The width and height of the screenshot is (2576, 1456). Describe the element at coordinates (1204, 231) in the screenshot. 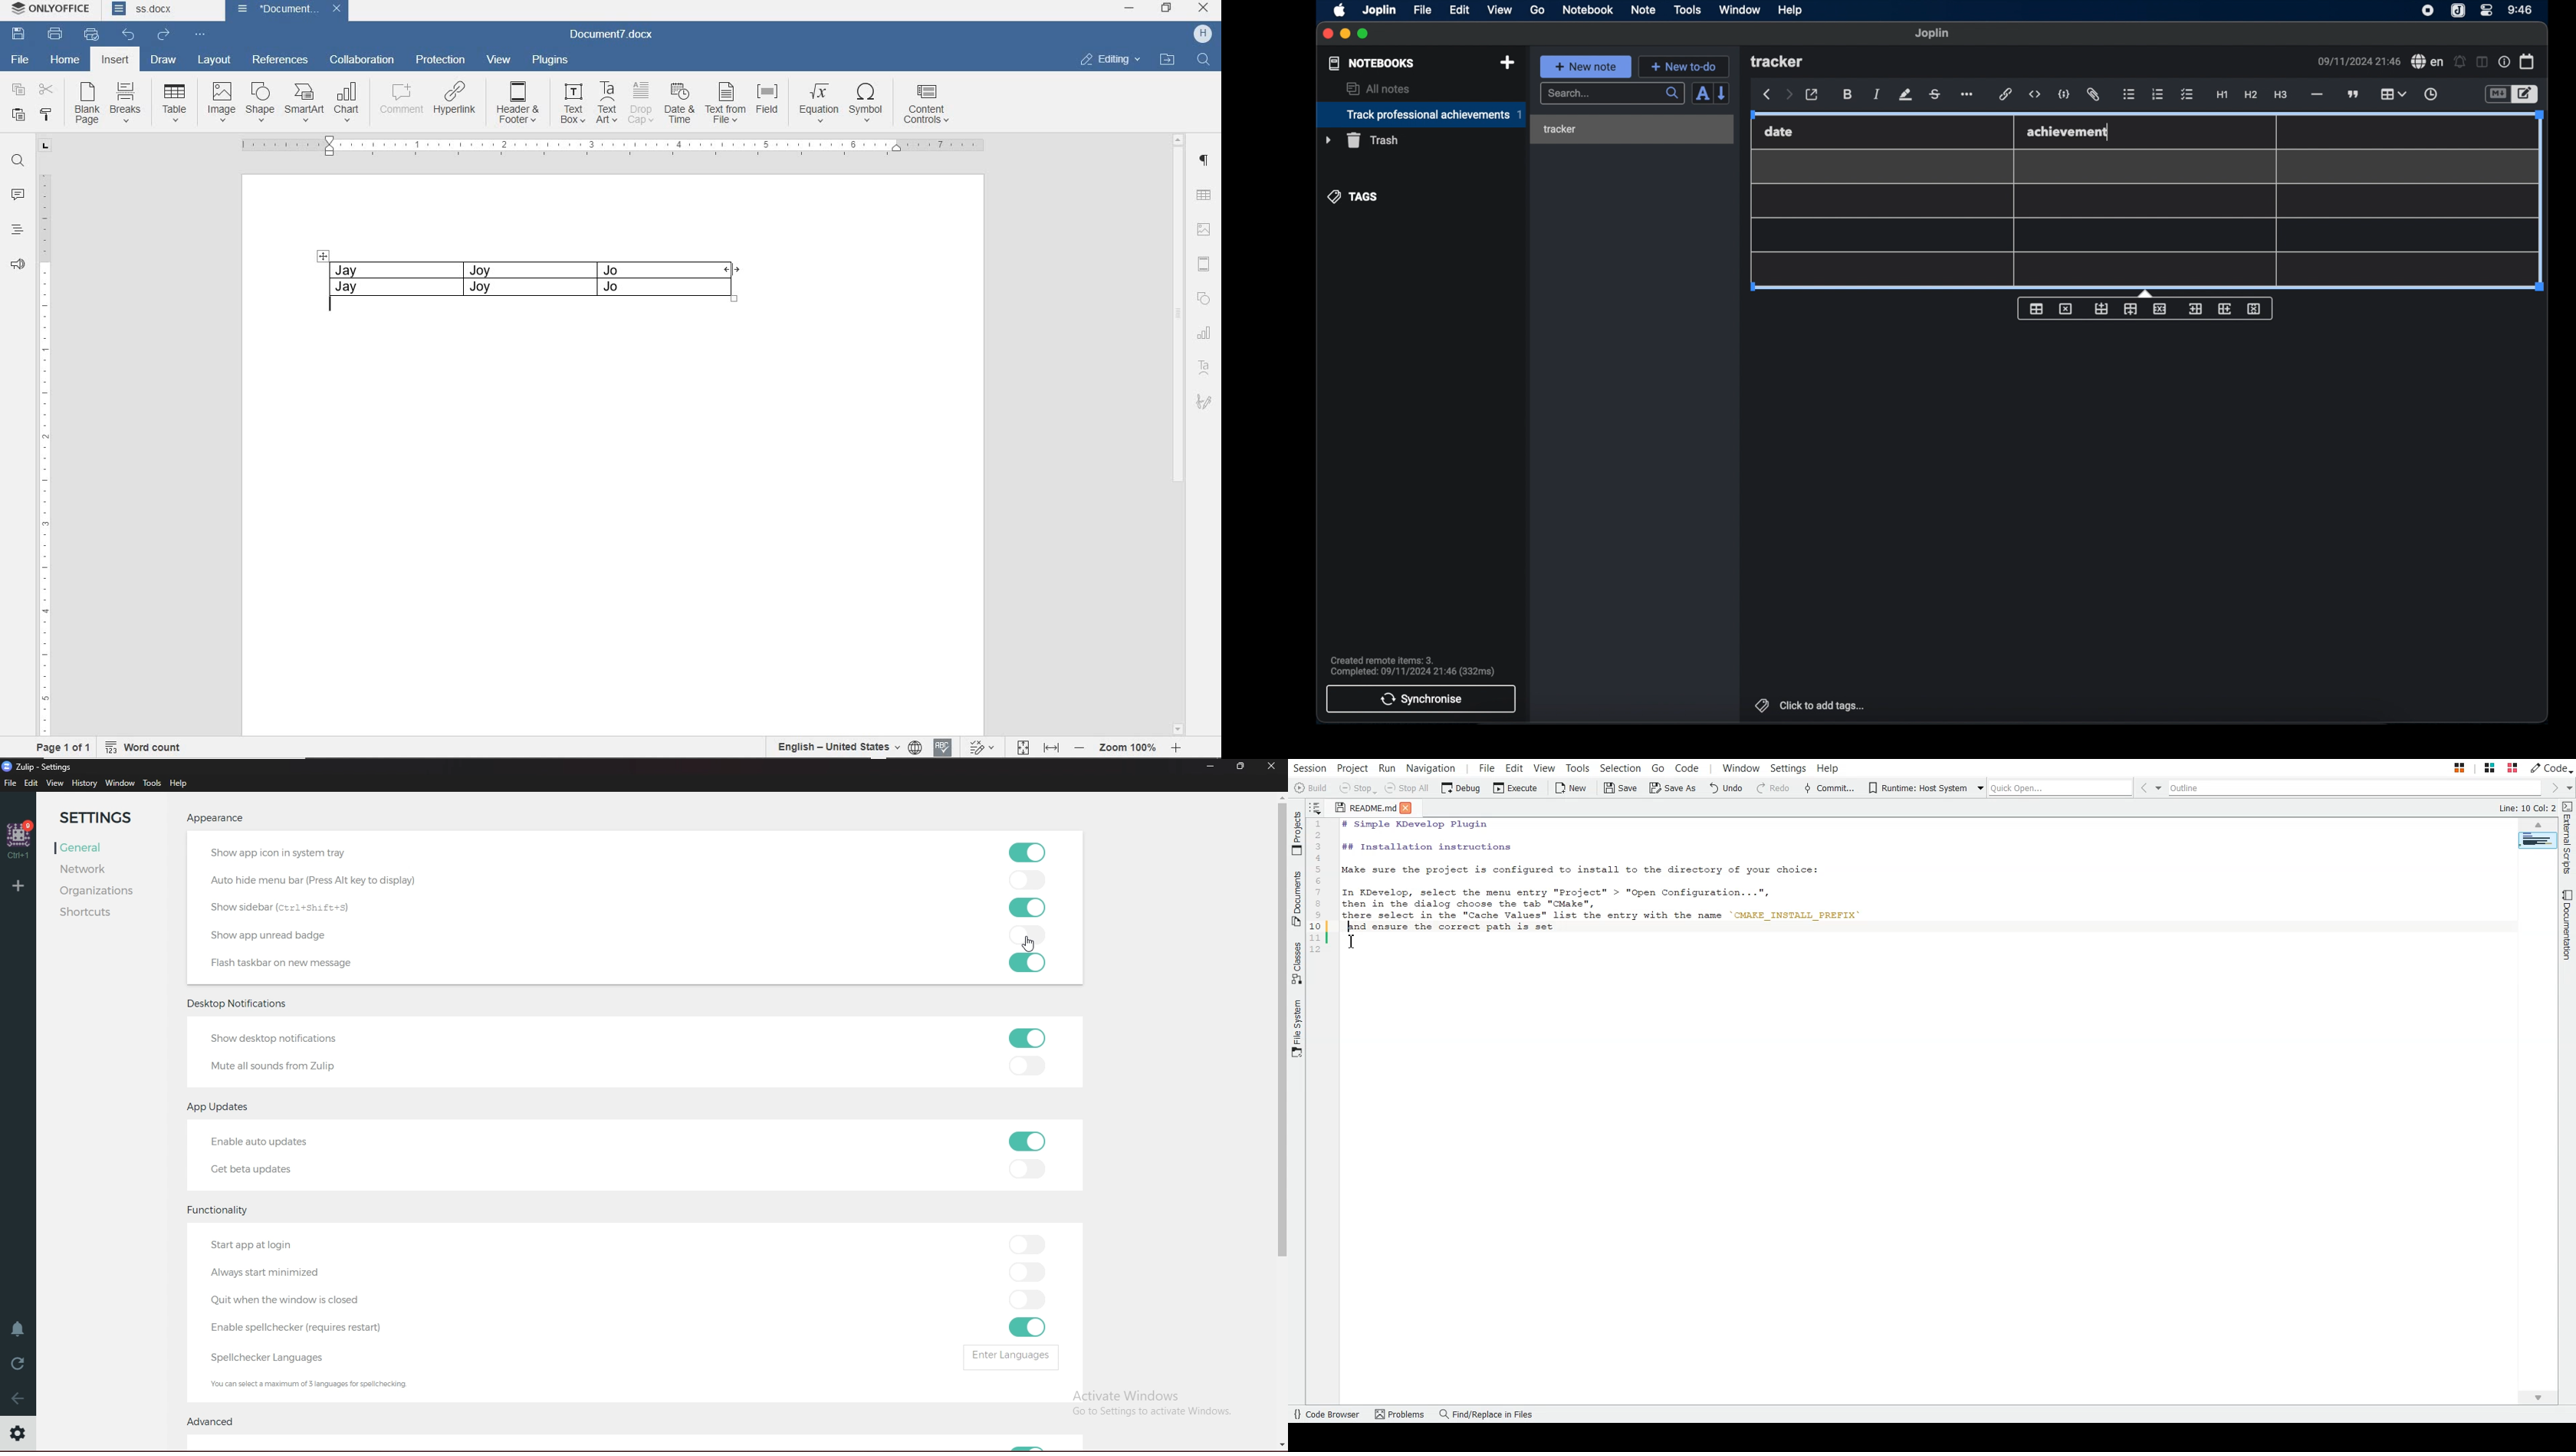

I see `IMAGE` at that location.